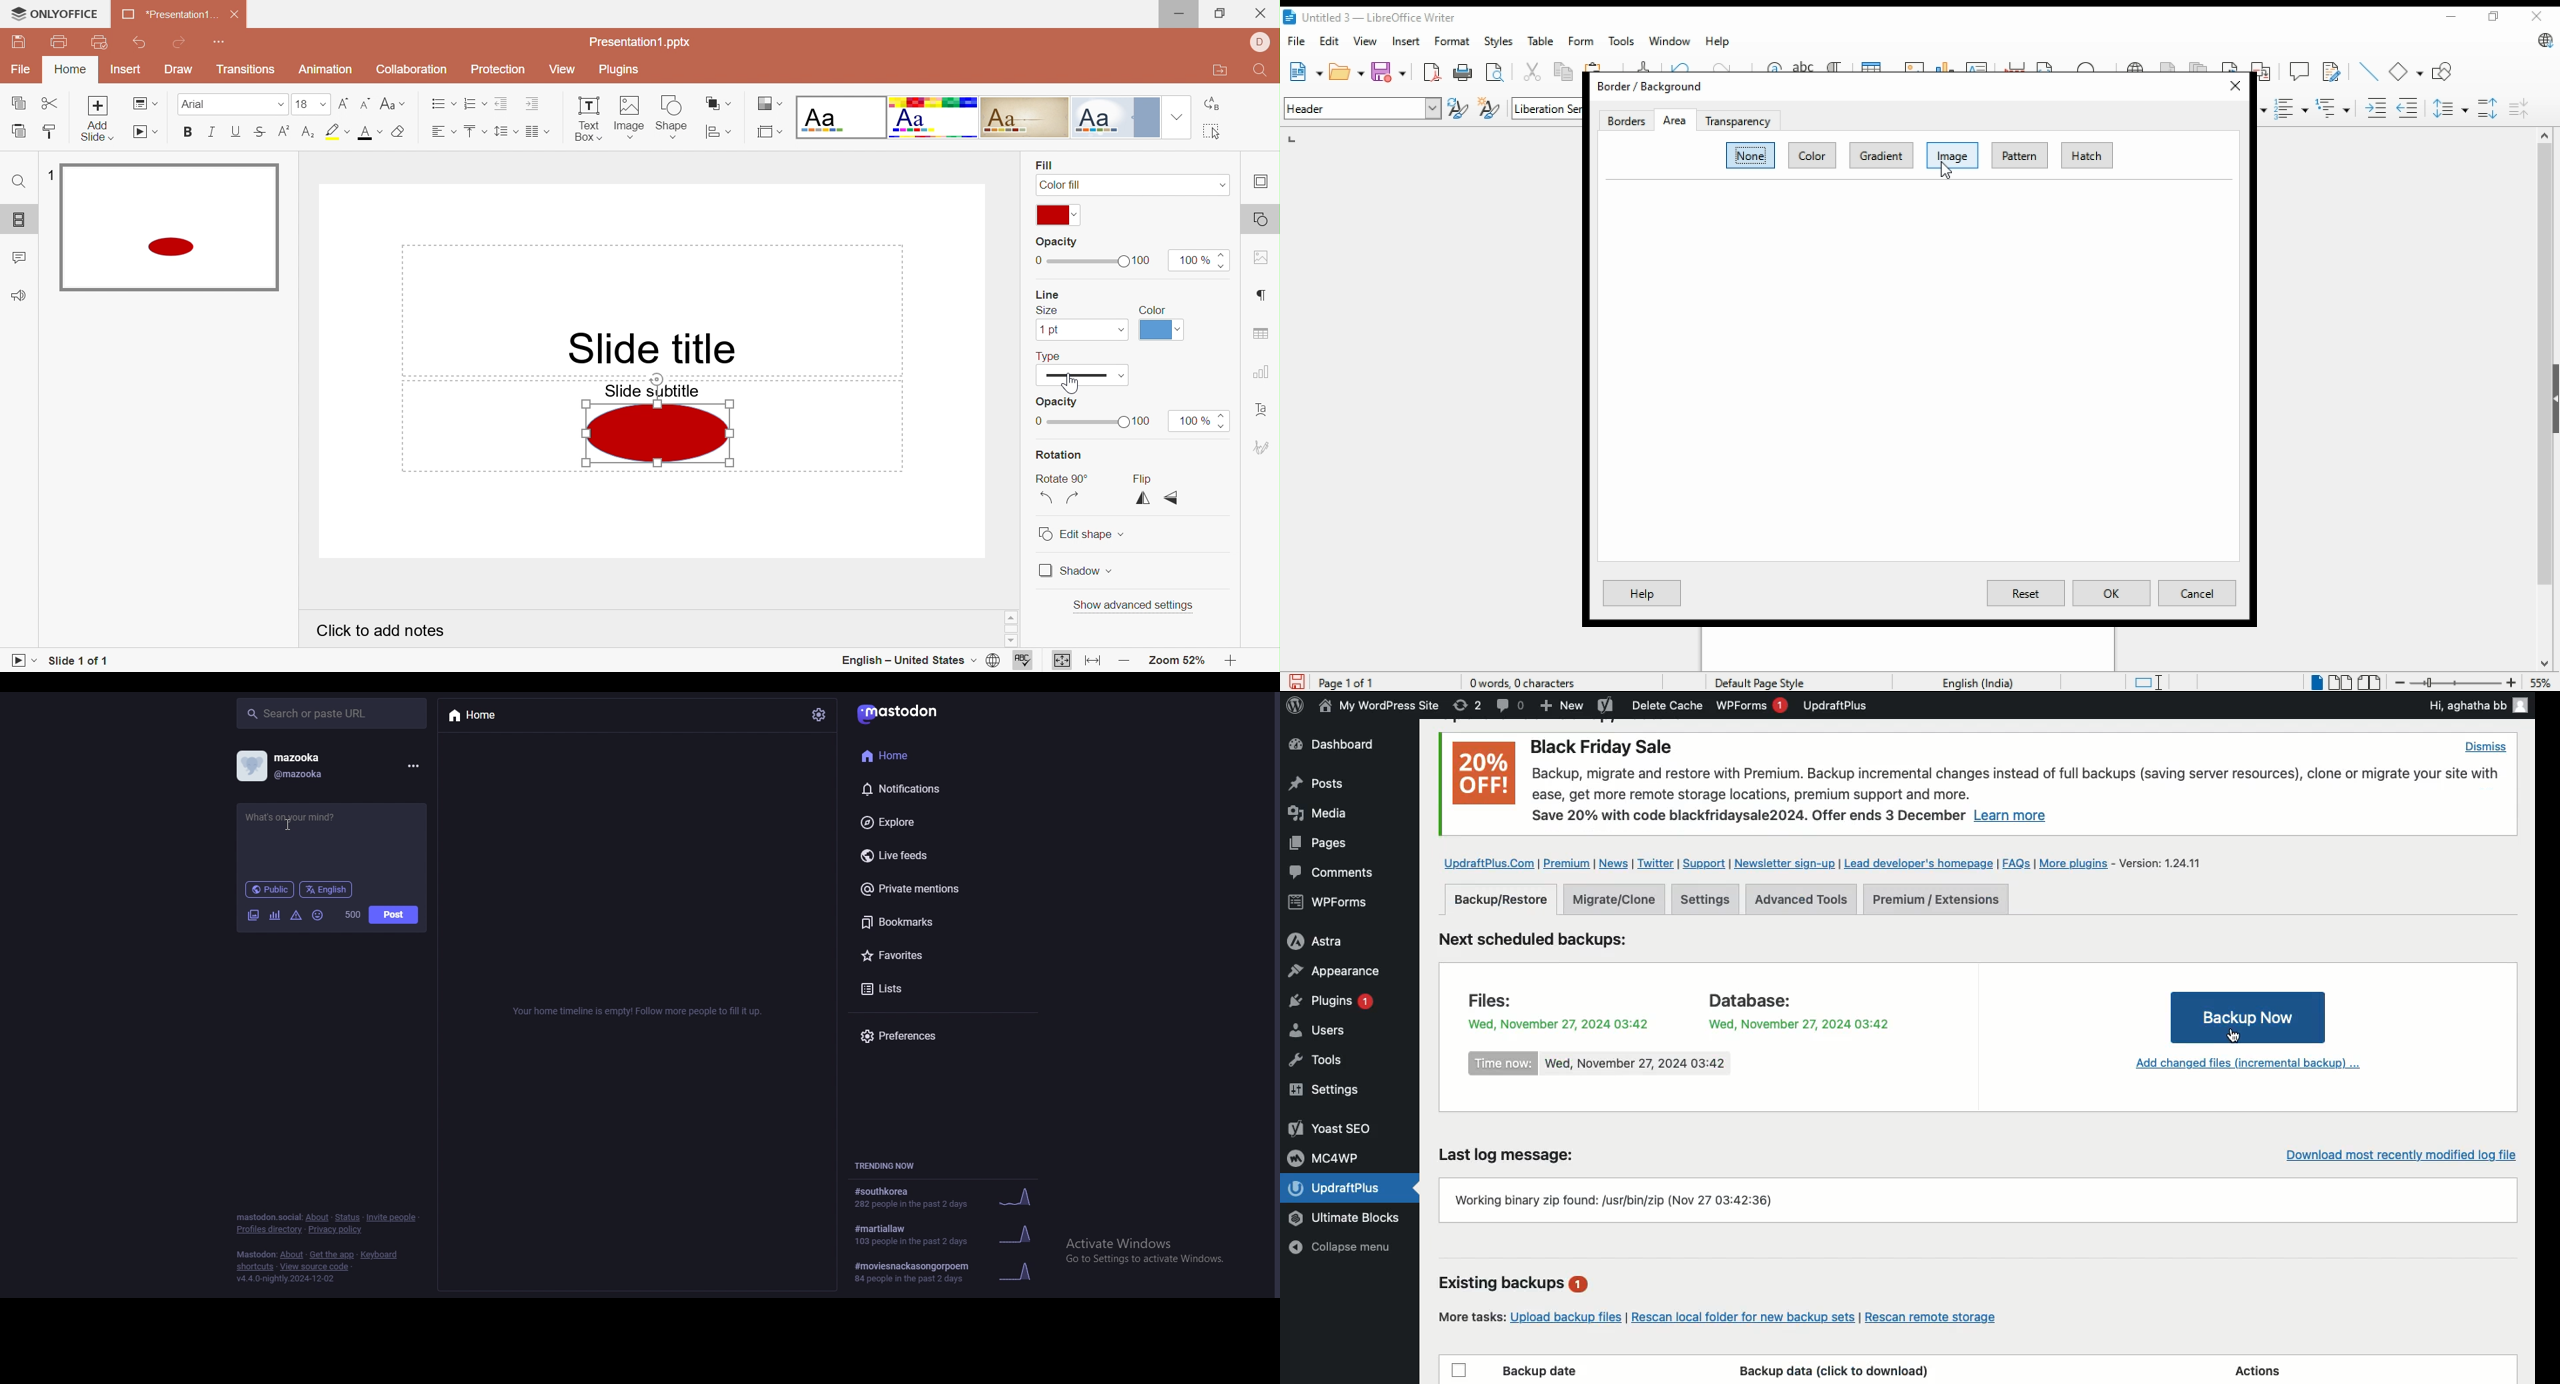  Describe the element at coordinates (141, 45) in the screenshot. I see `Undo` at that location.